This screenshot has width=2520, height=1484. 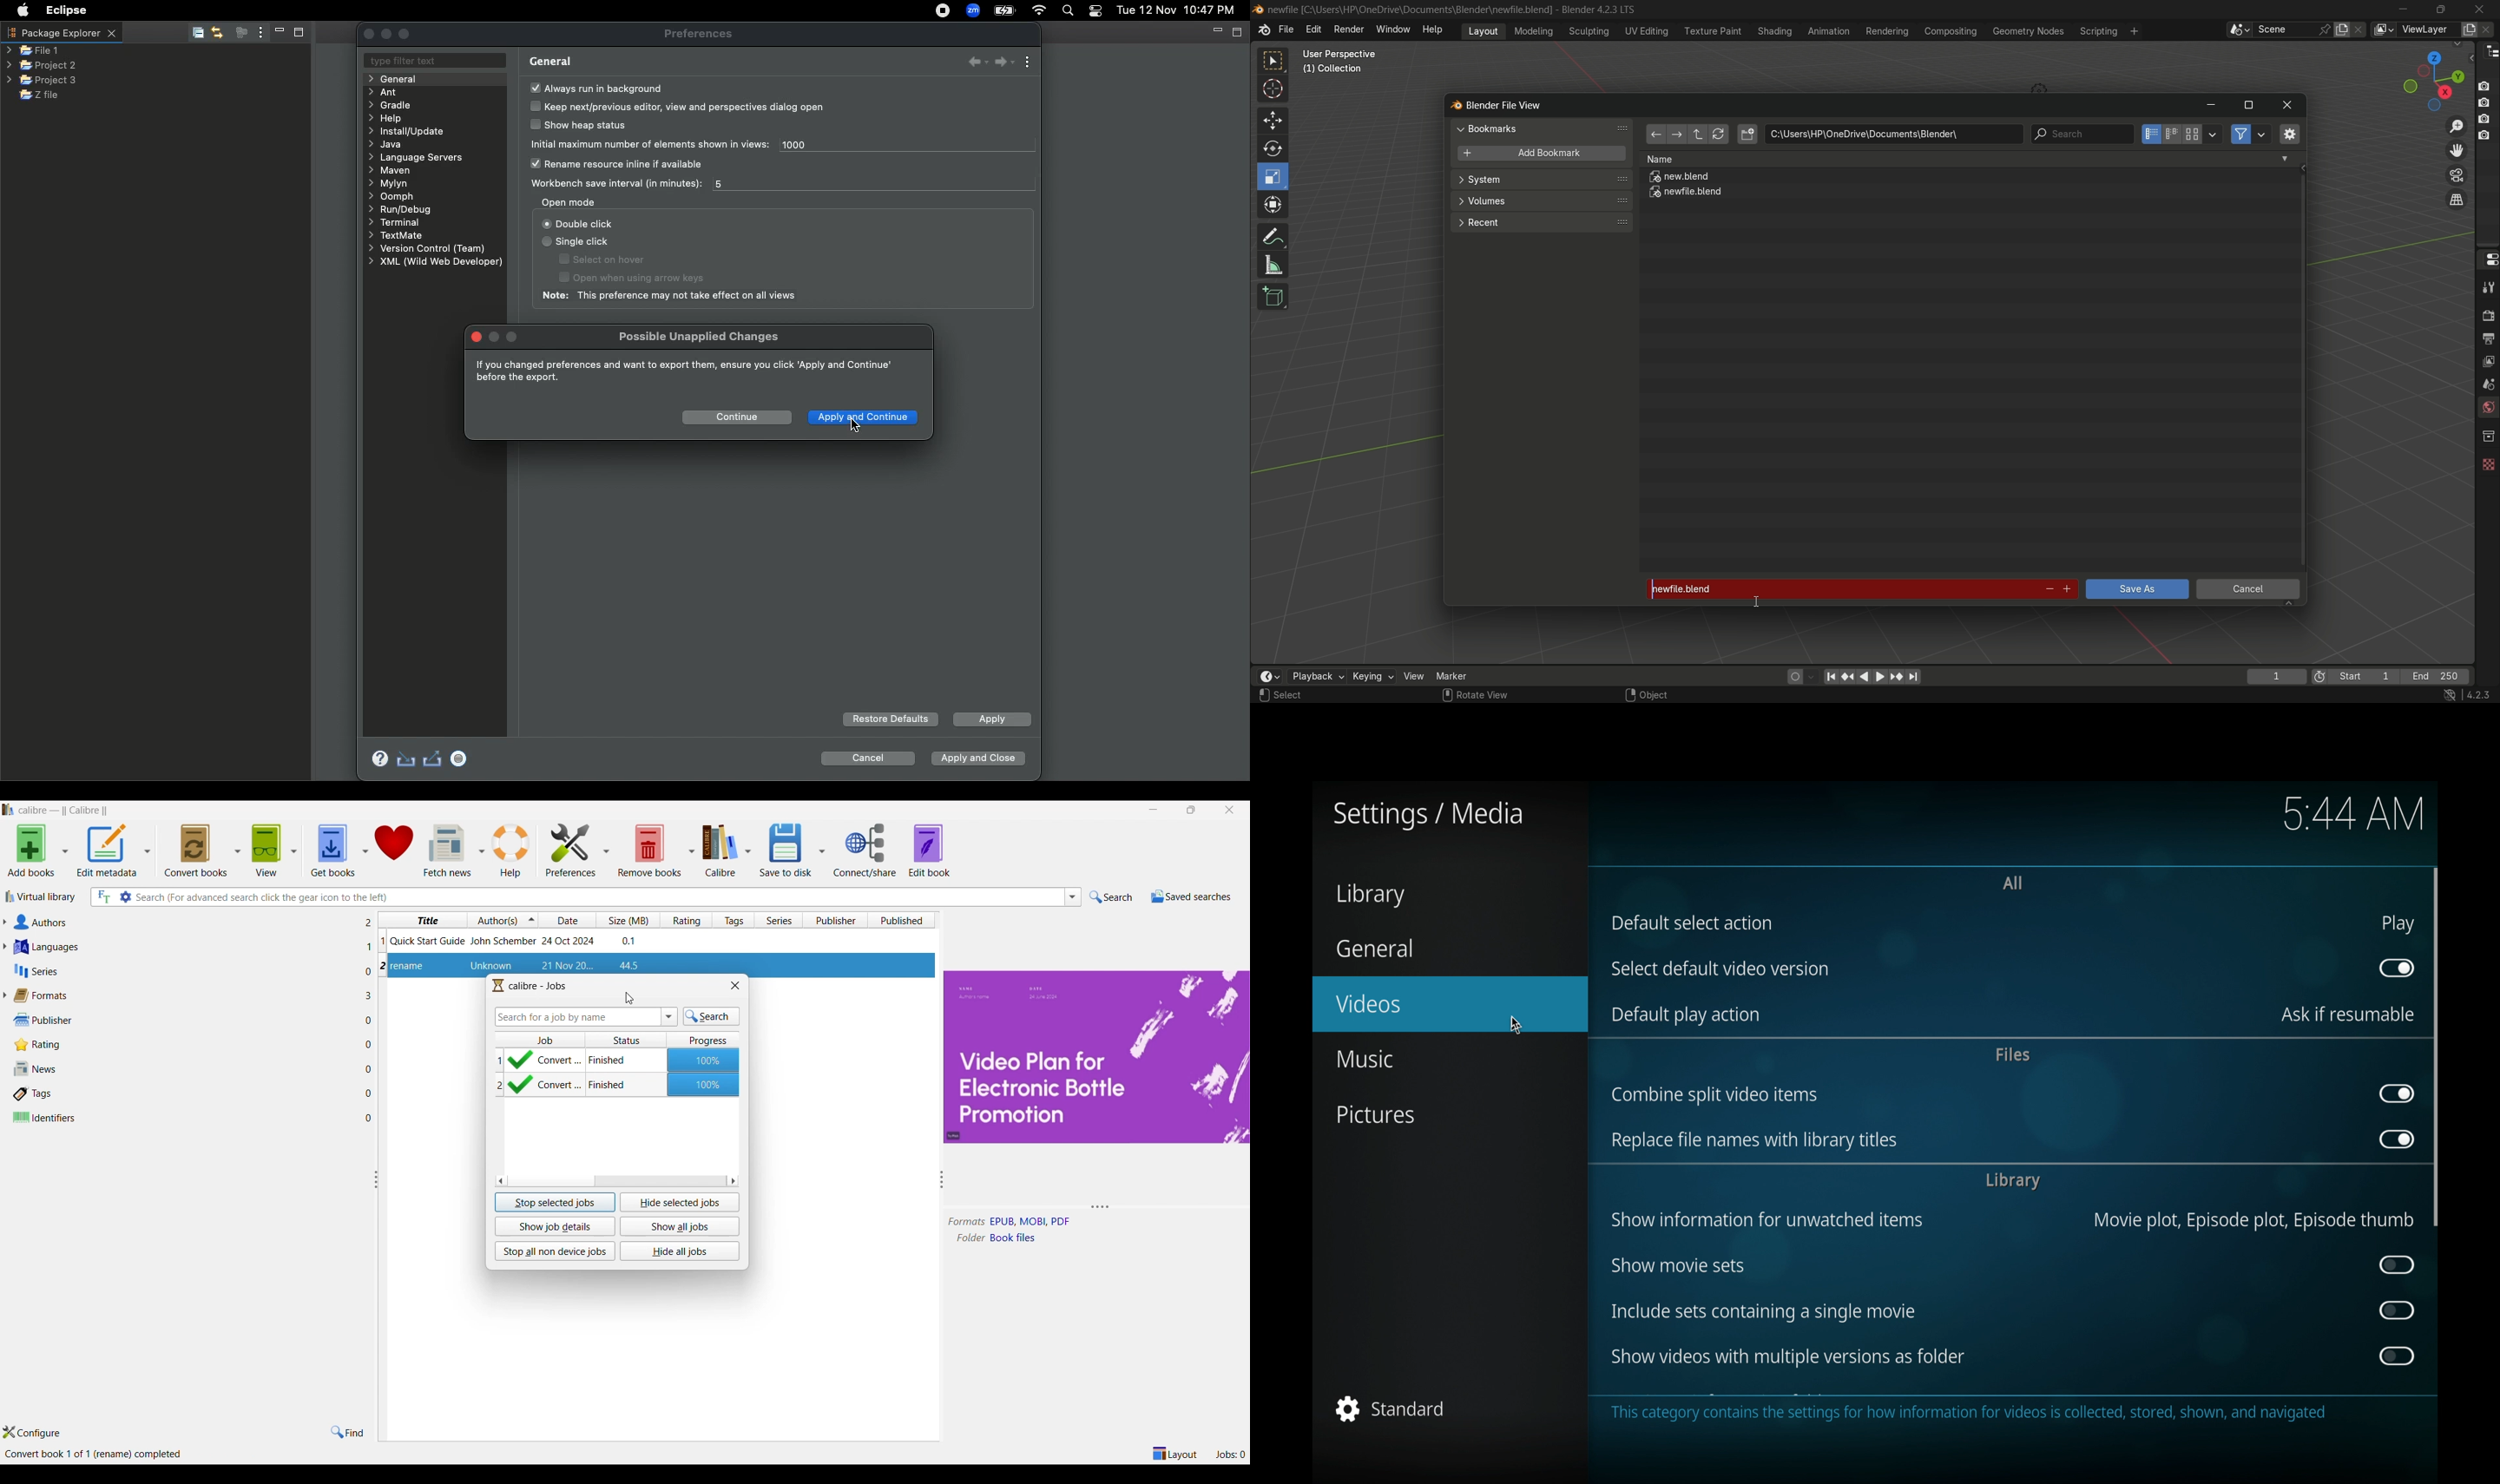 What do you see at coordinates (628, 920) in the screenshot?
I see `Size column` at bounding box center [628, 920].